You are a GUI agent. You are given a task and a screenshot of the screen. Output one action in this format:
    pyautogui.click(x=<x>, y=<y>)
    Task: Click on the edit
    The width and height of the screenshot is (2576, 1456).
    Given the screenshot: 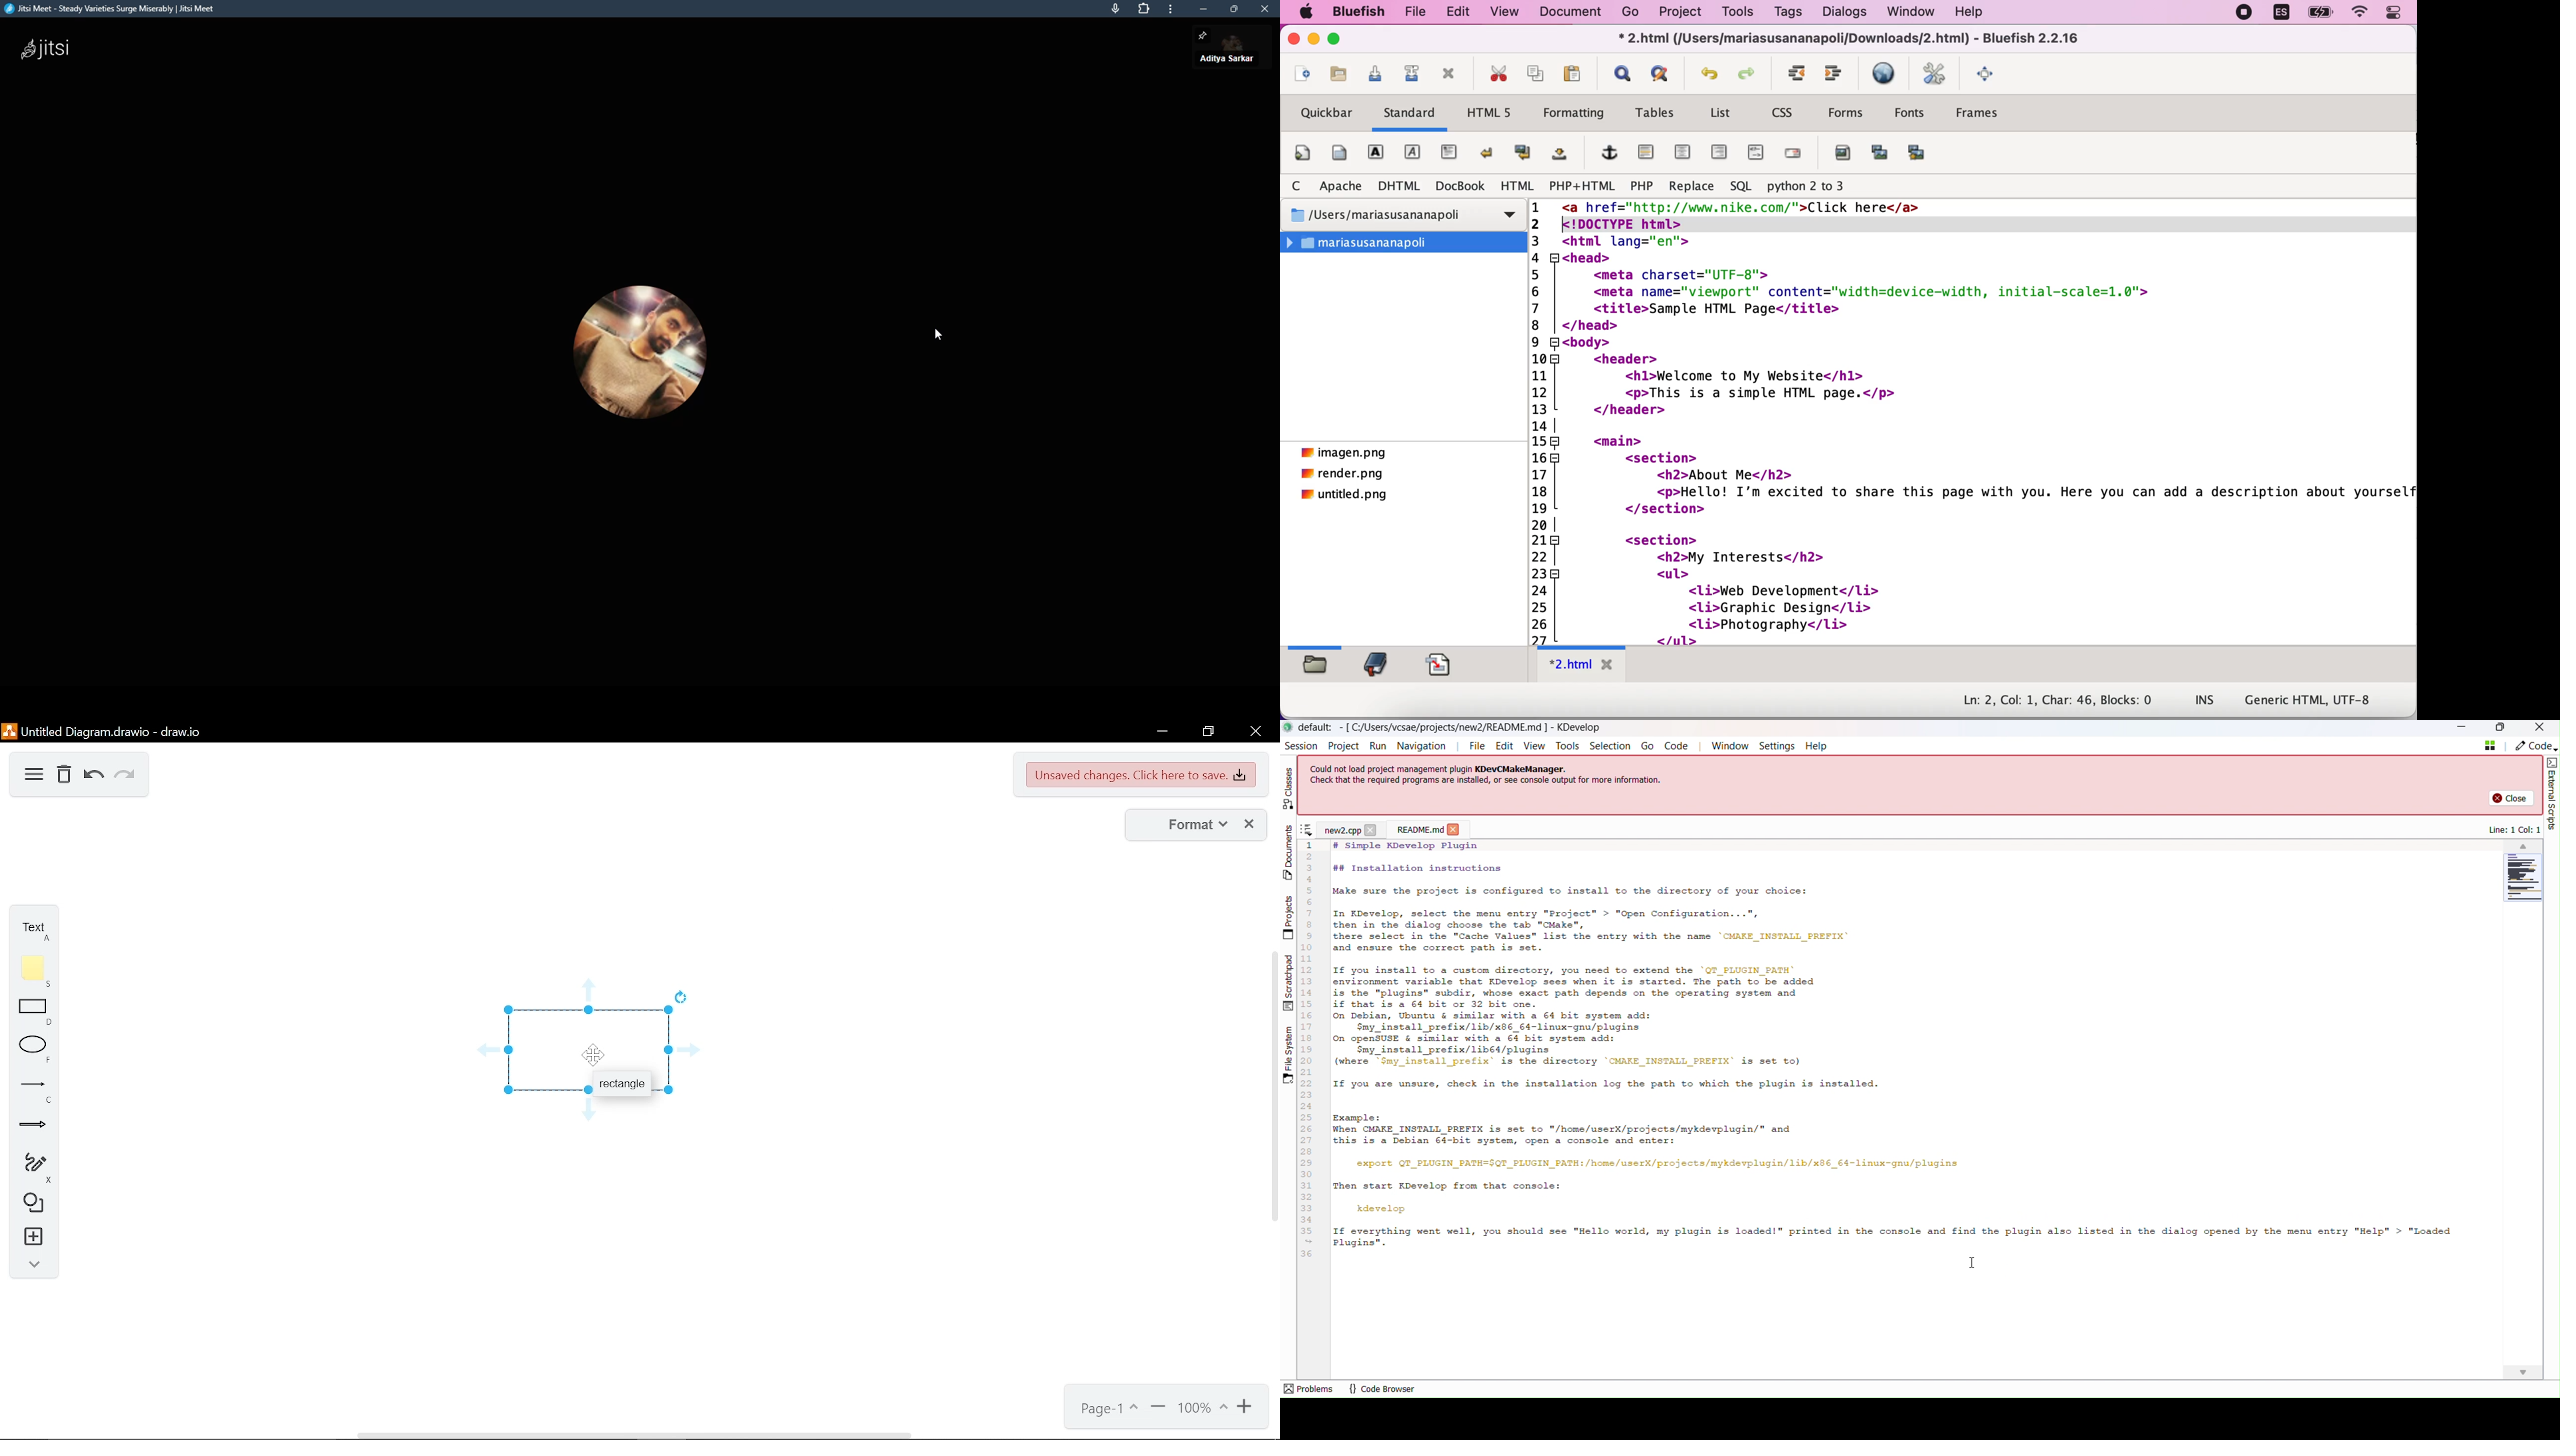 What is the action you would take?
    pyautogui.click(x=1460, y=11)
    